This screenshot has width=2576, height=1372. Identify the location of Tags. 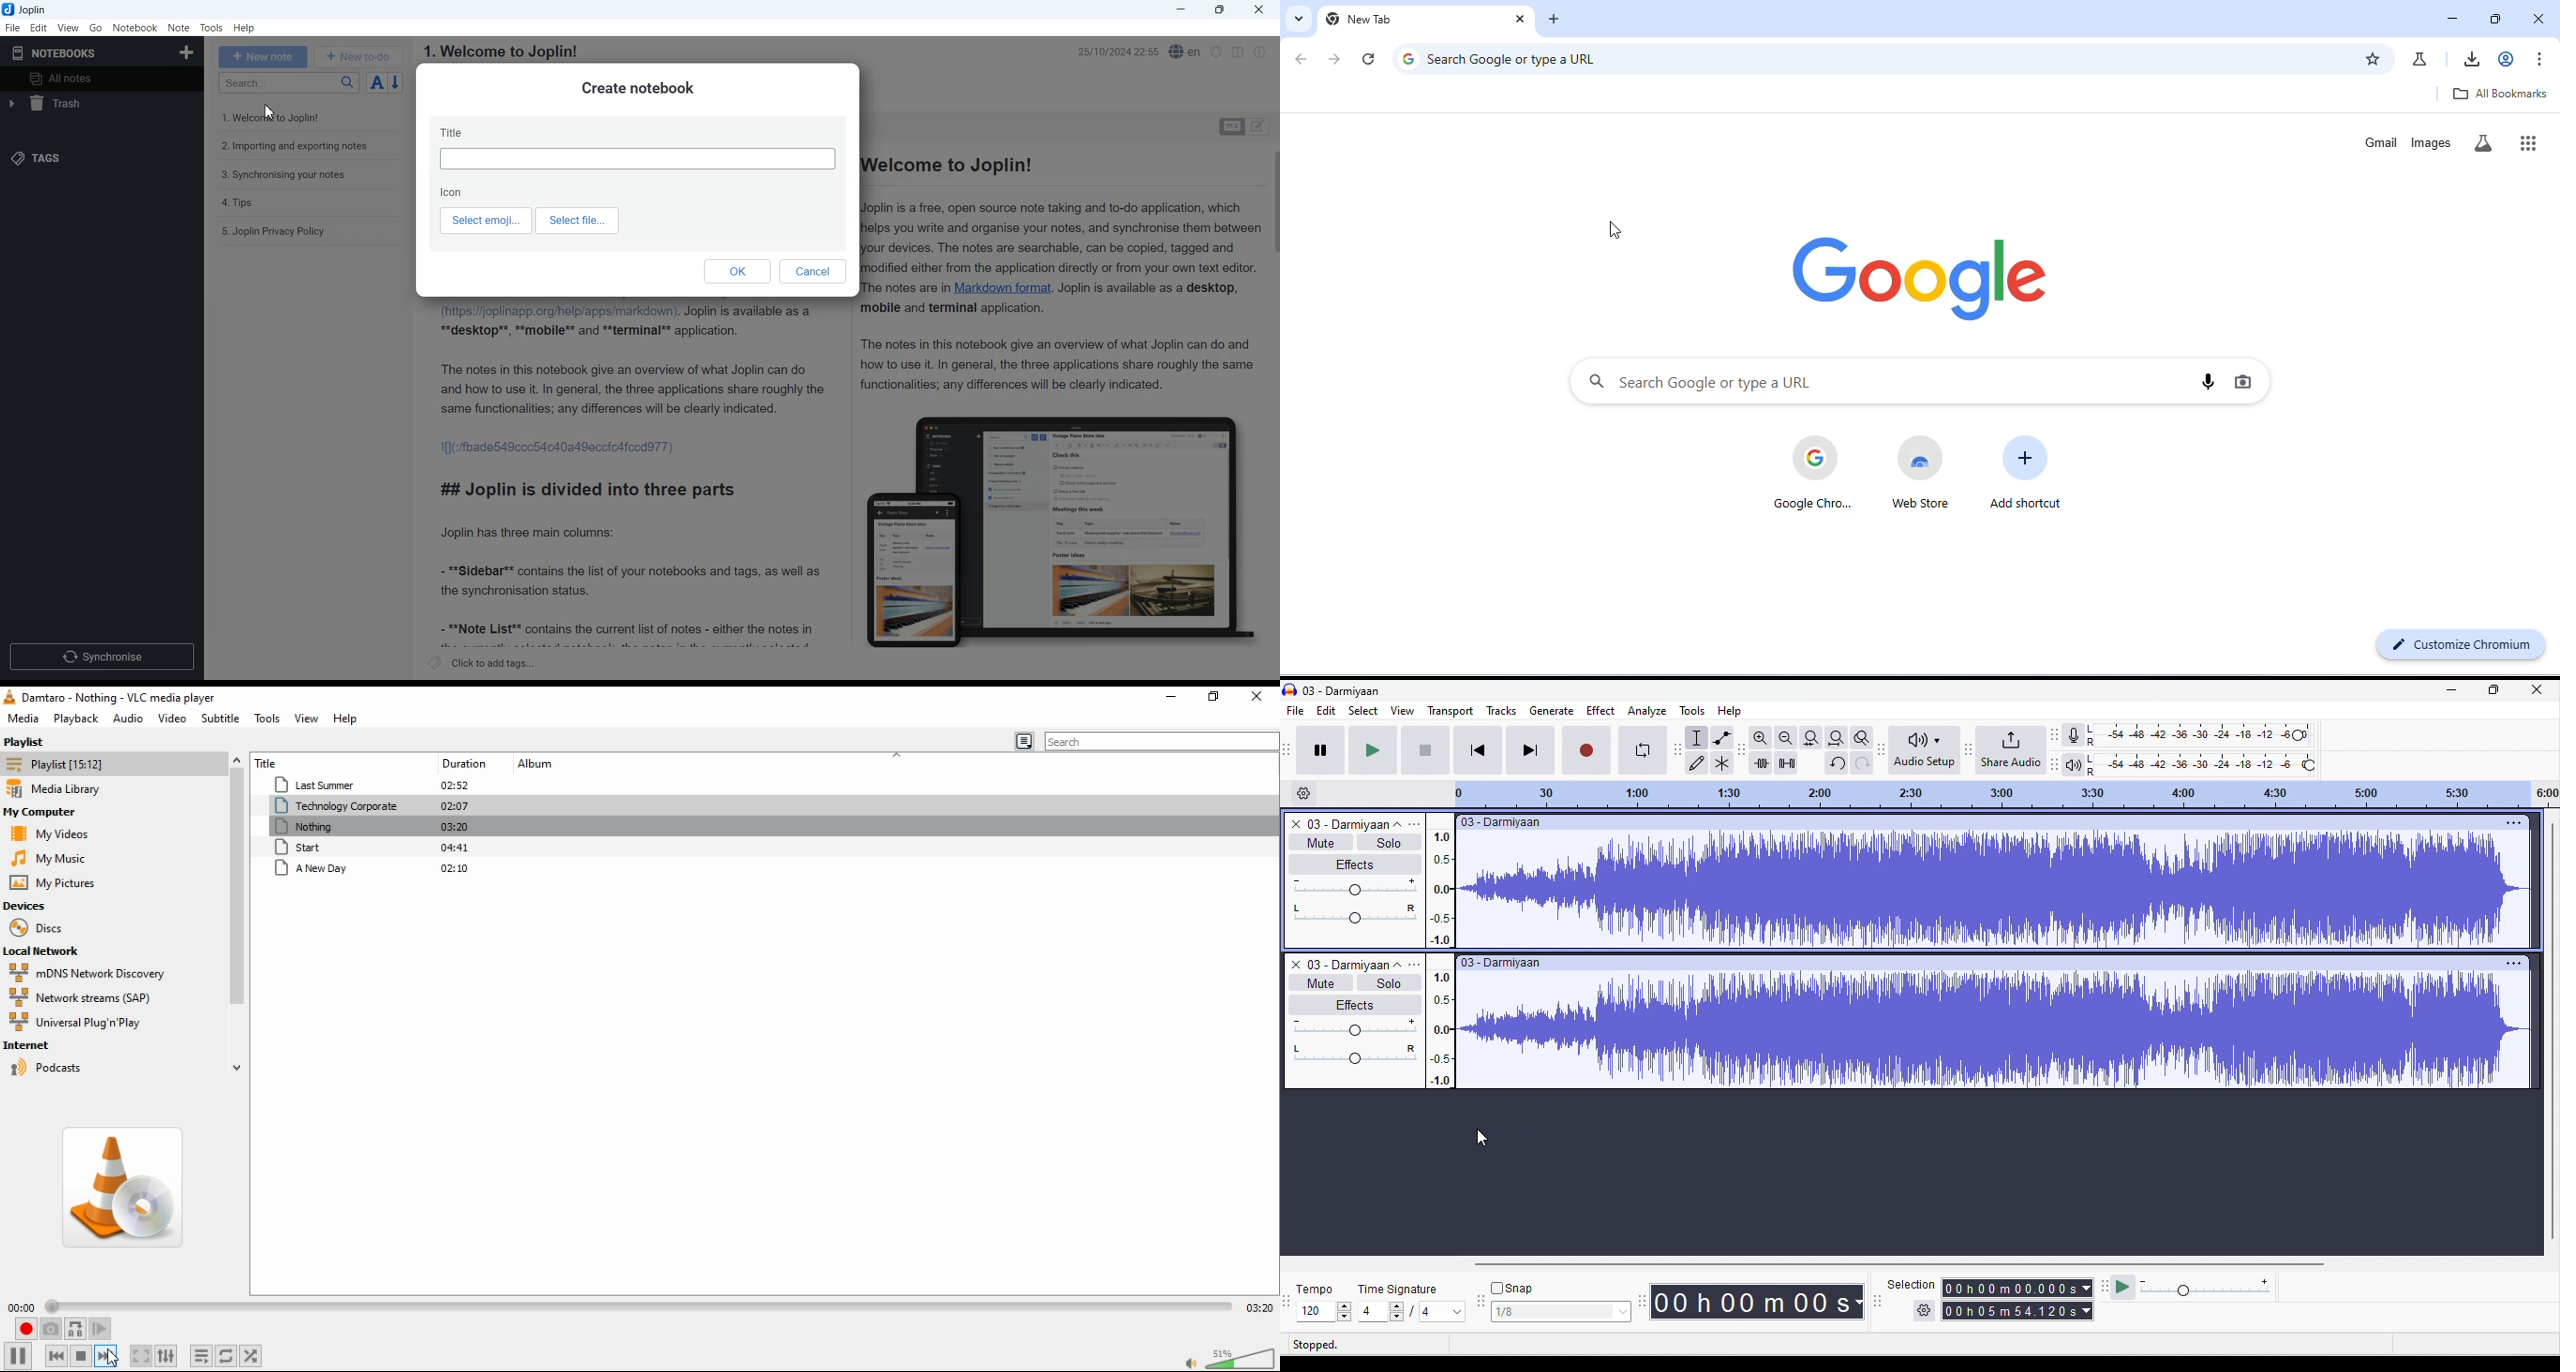
(35, 159).